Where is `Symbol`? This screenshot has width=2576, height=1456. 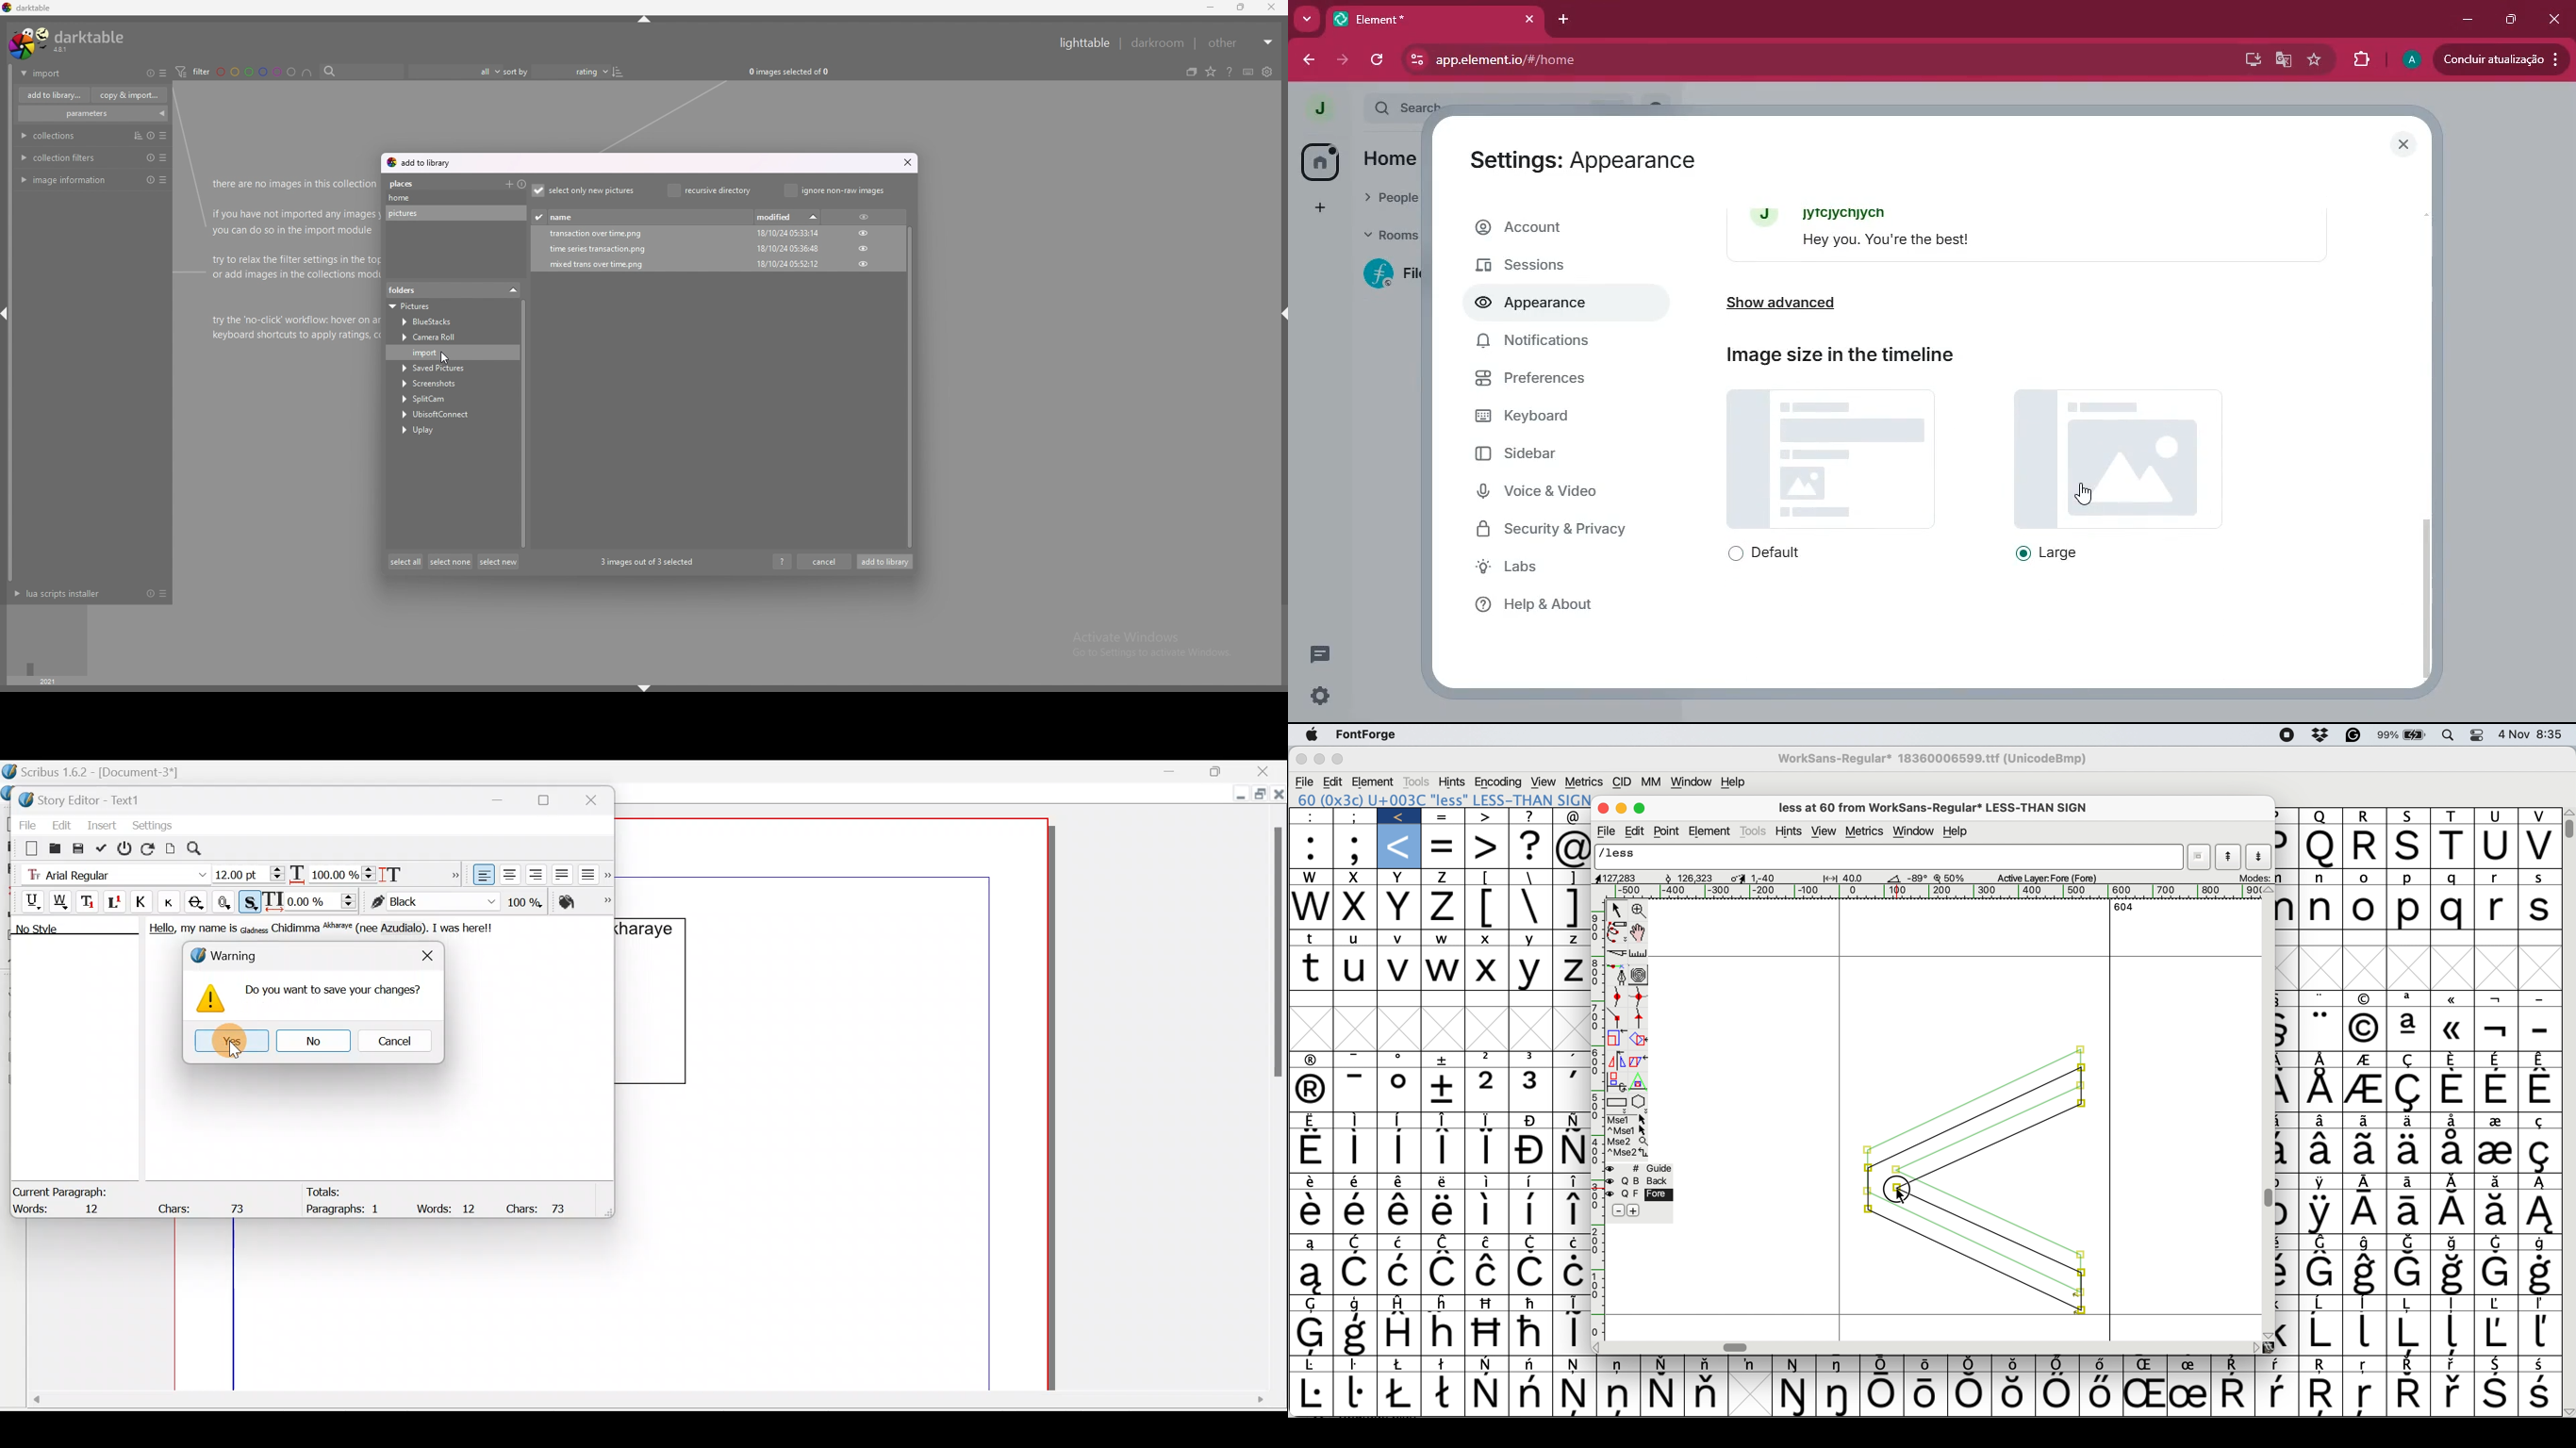 Symbol is located at coordinates (1400, 1273).